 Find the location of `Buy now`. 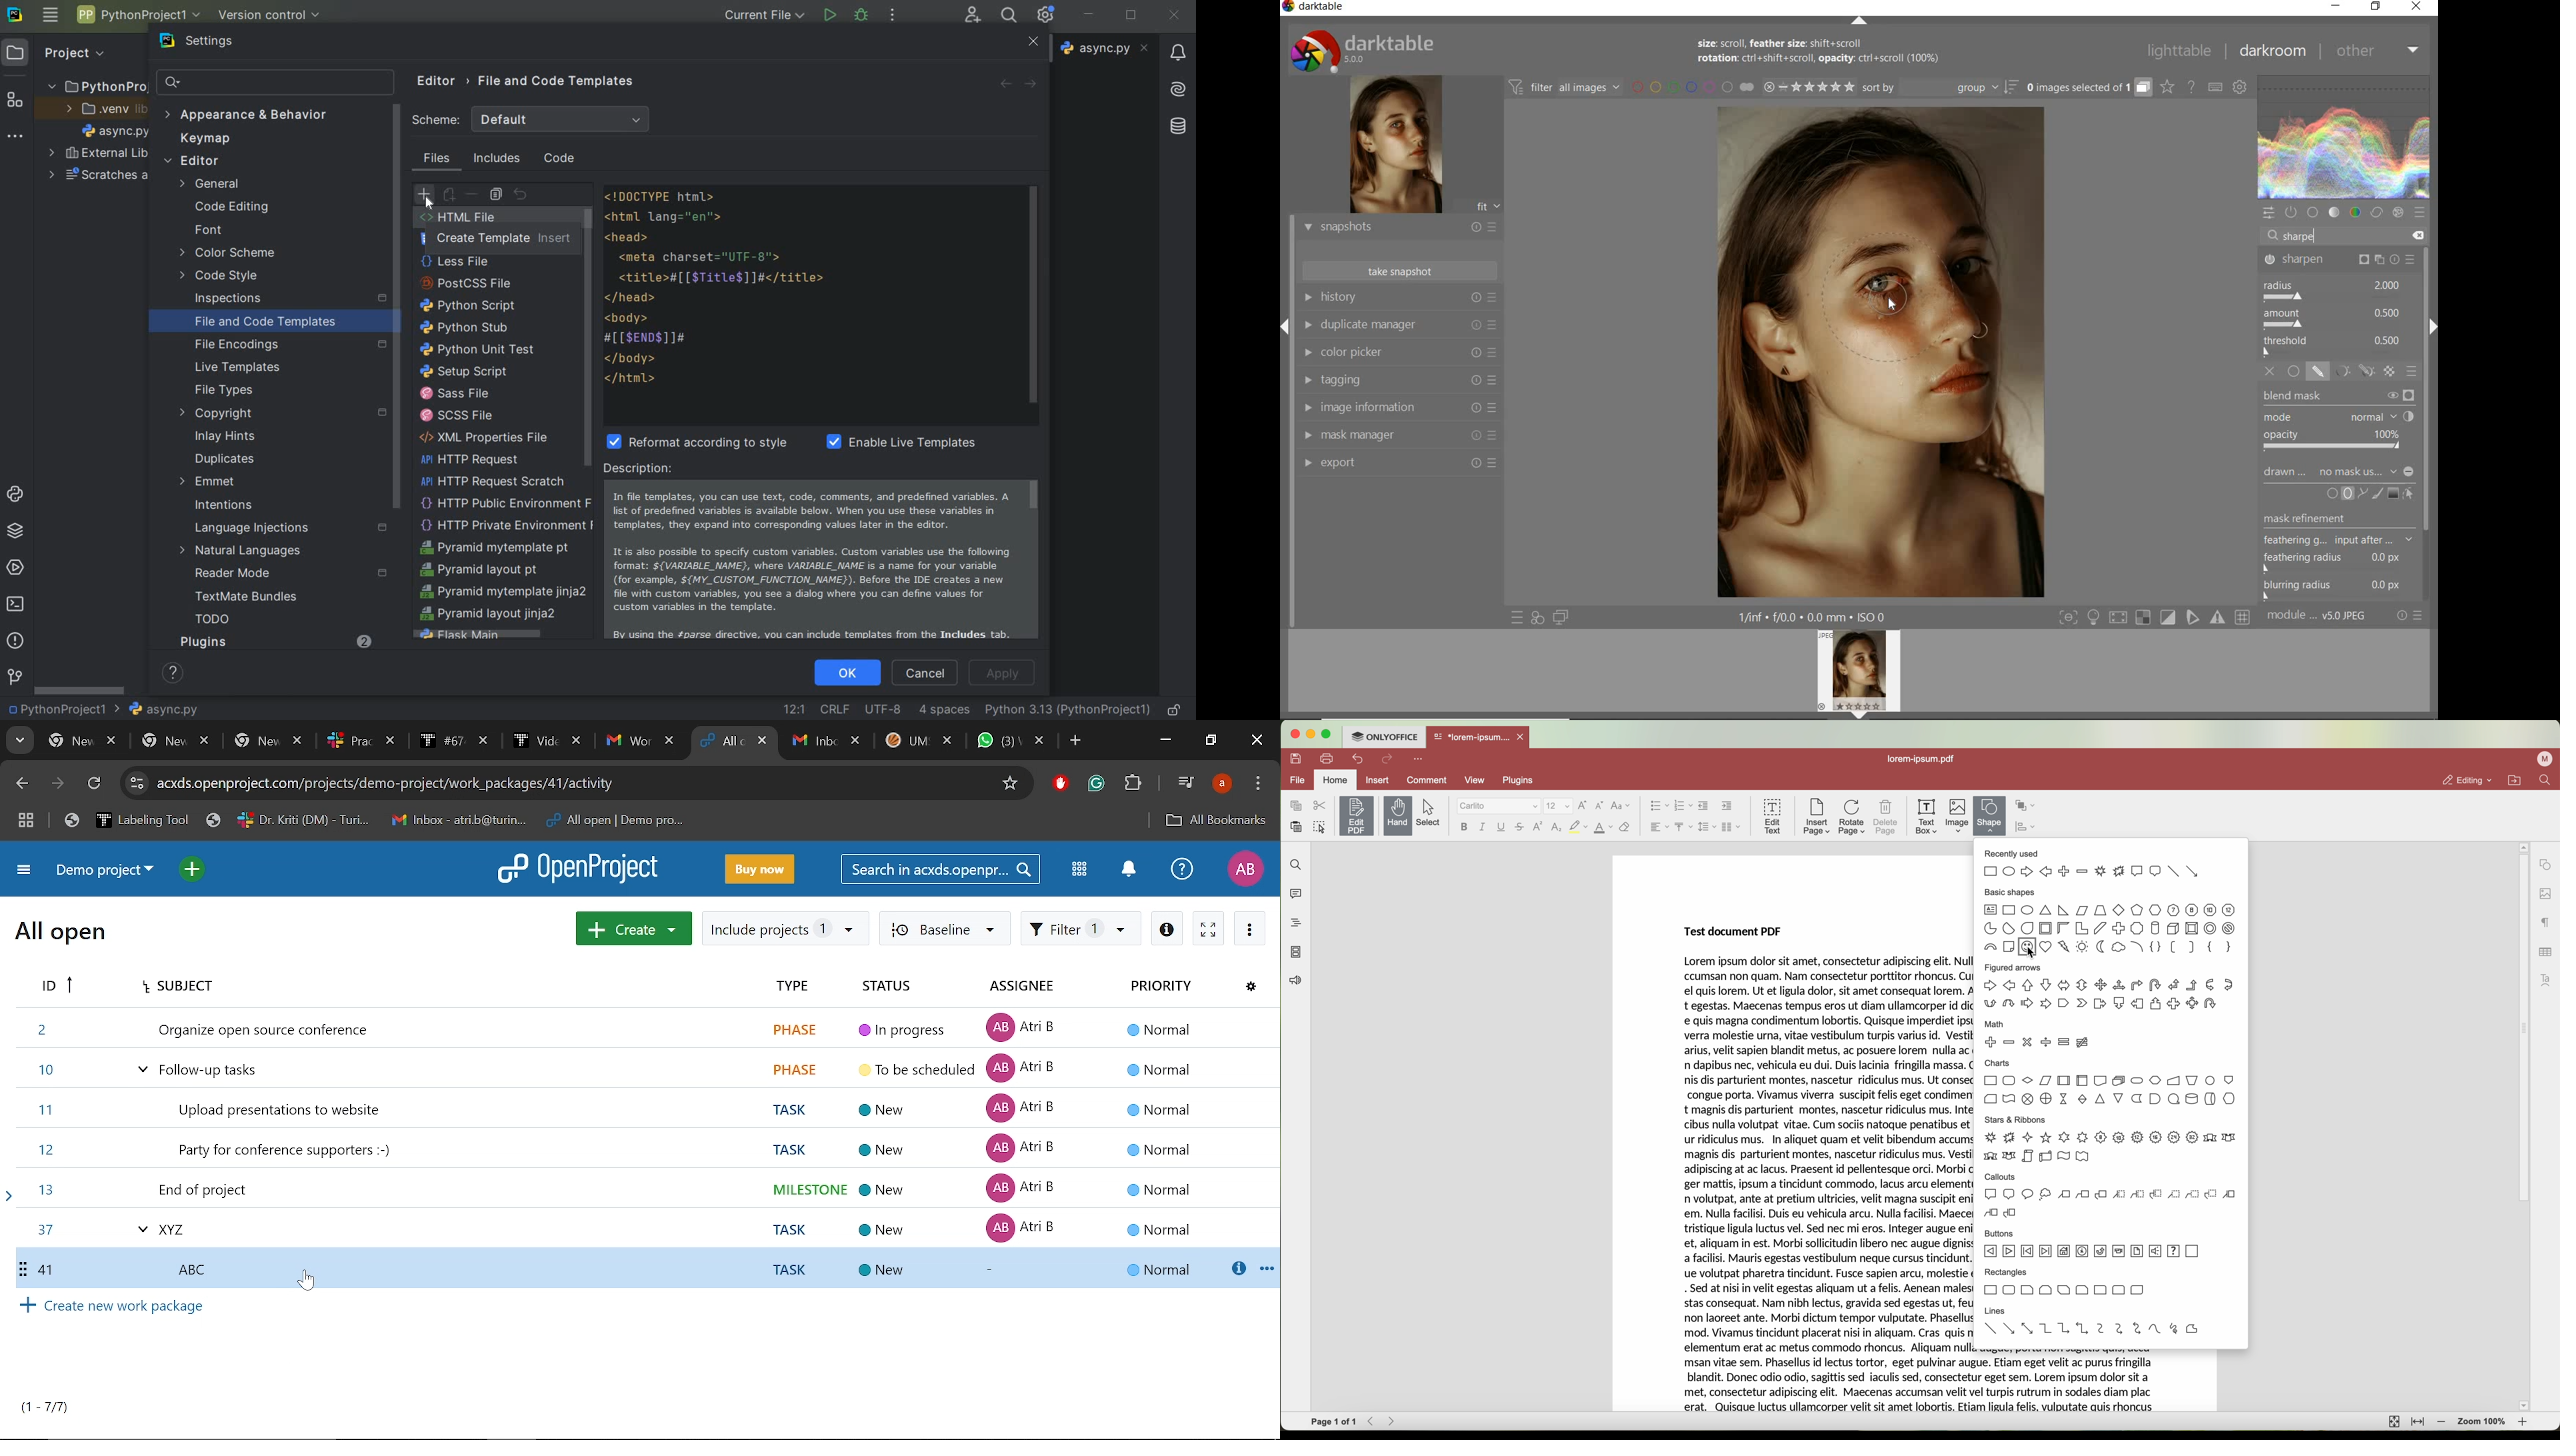

Buy now is located at coordinates (763, 868).